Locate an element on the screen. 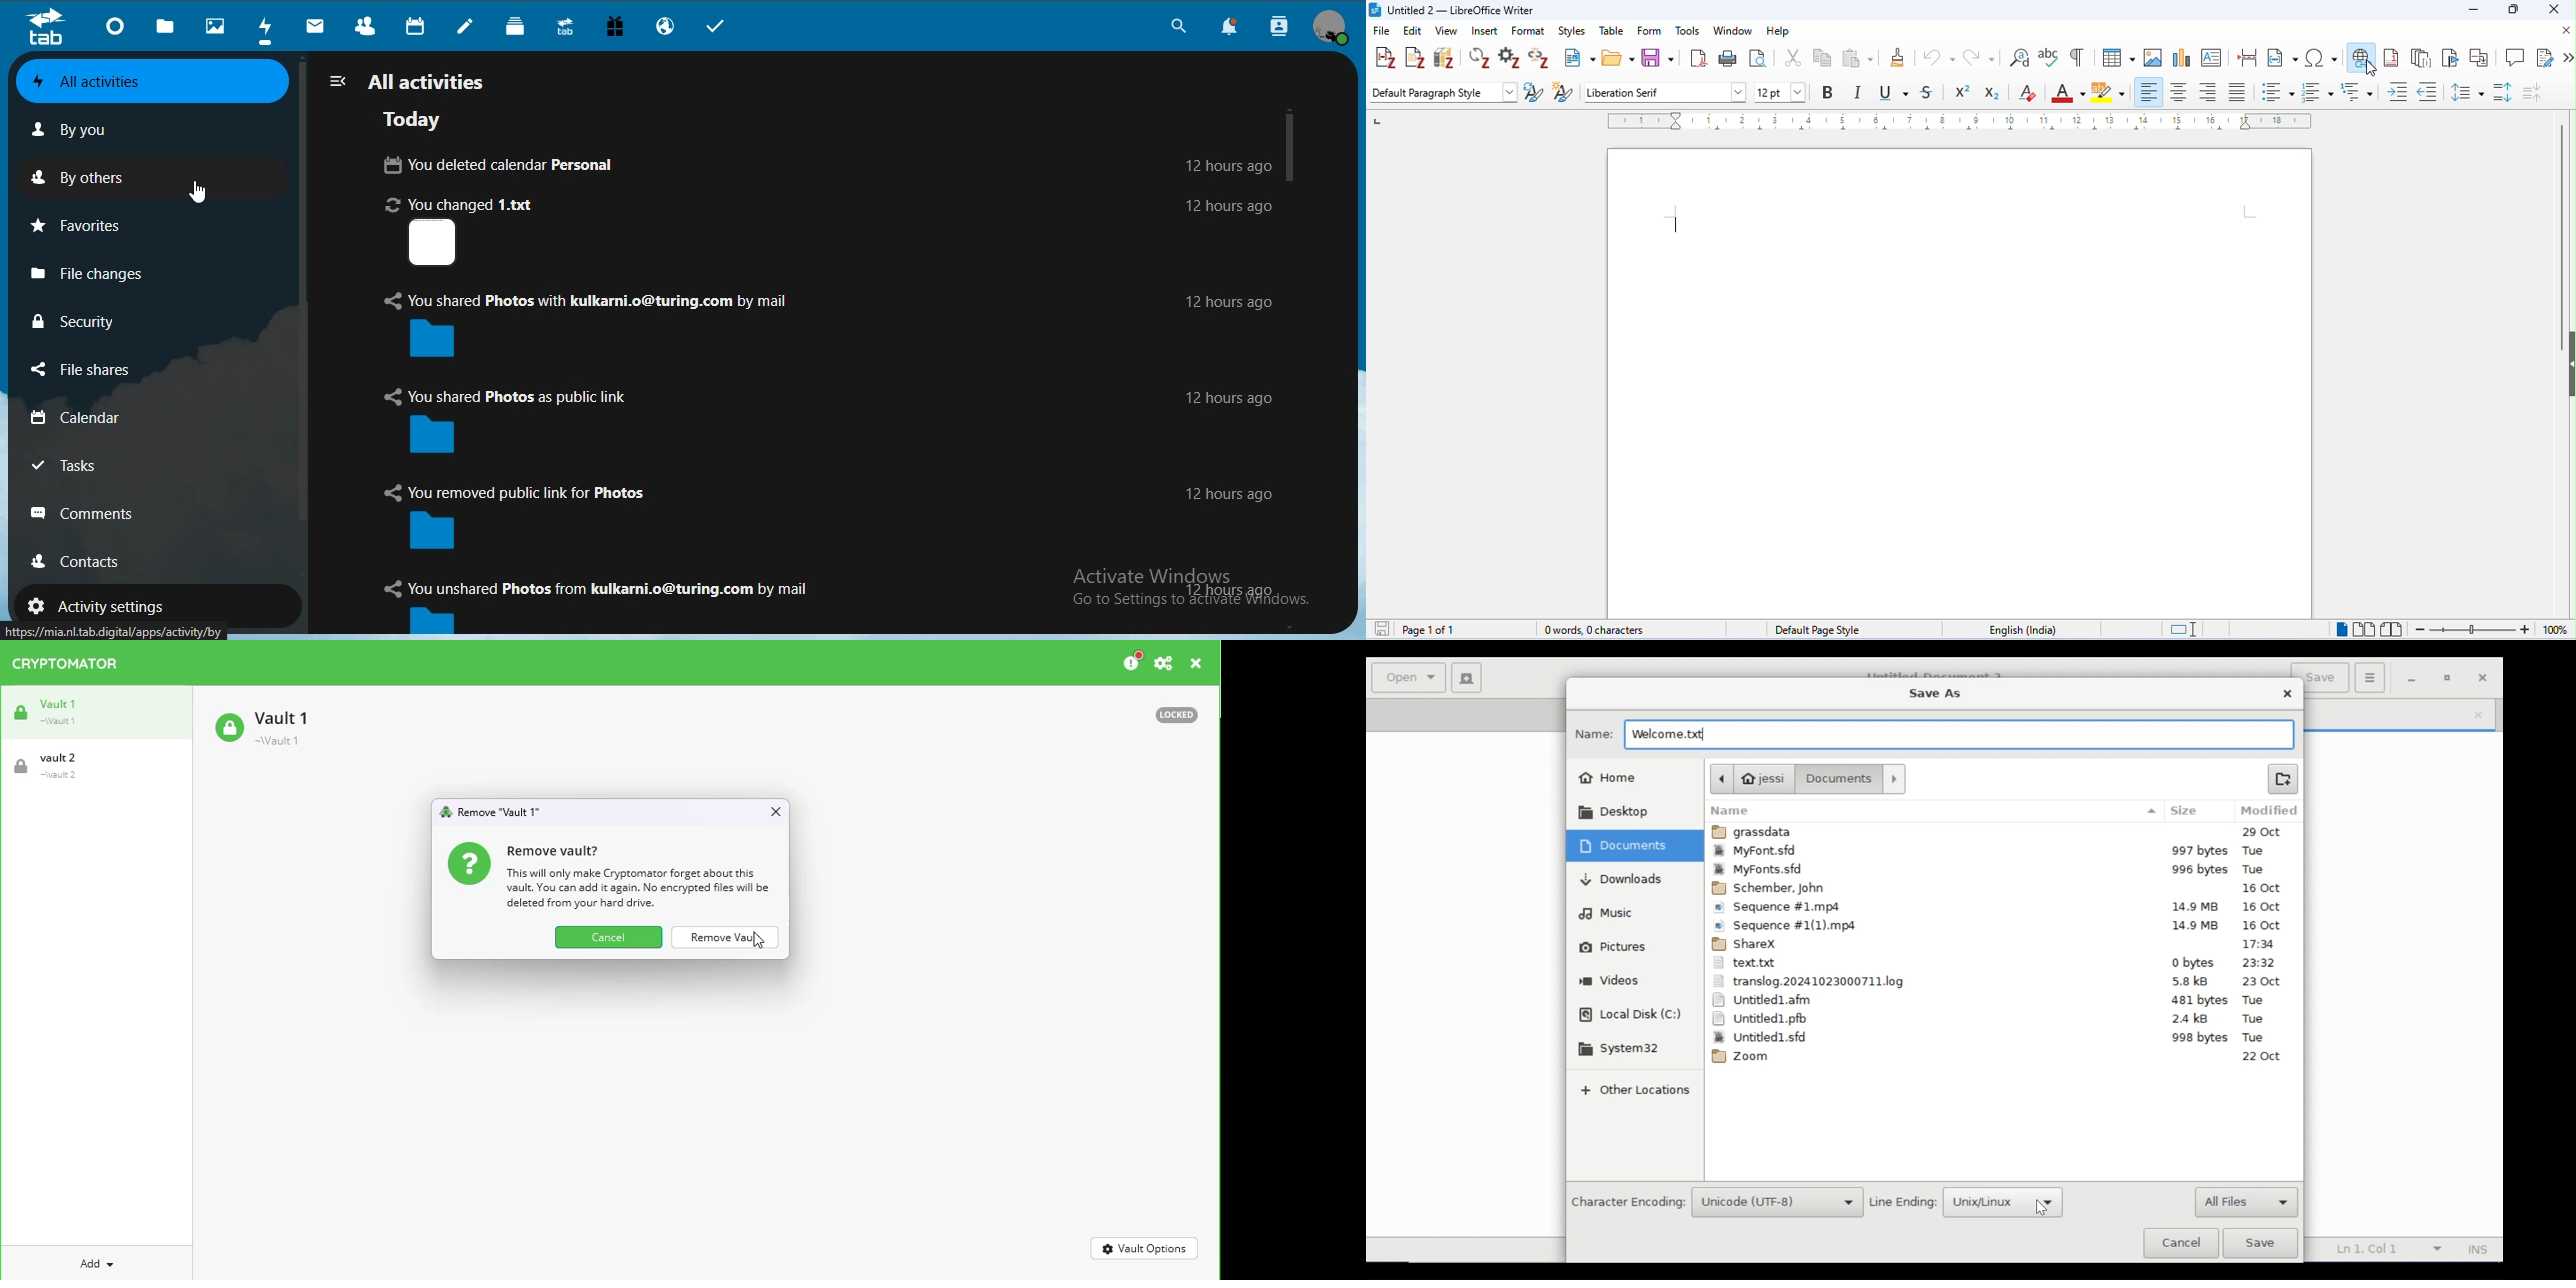  deck is located at coordinates (515, 24).